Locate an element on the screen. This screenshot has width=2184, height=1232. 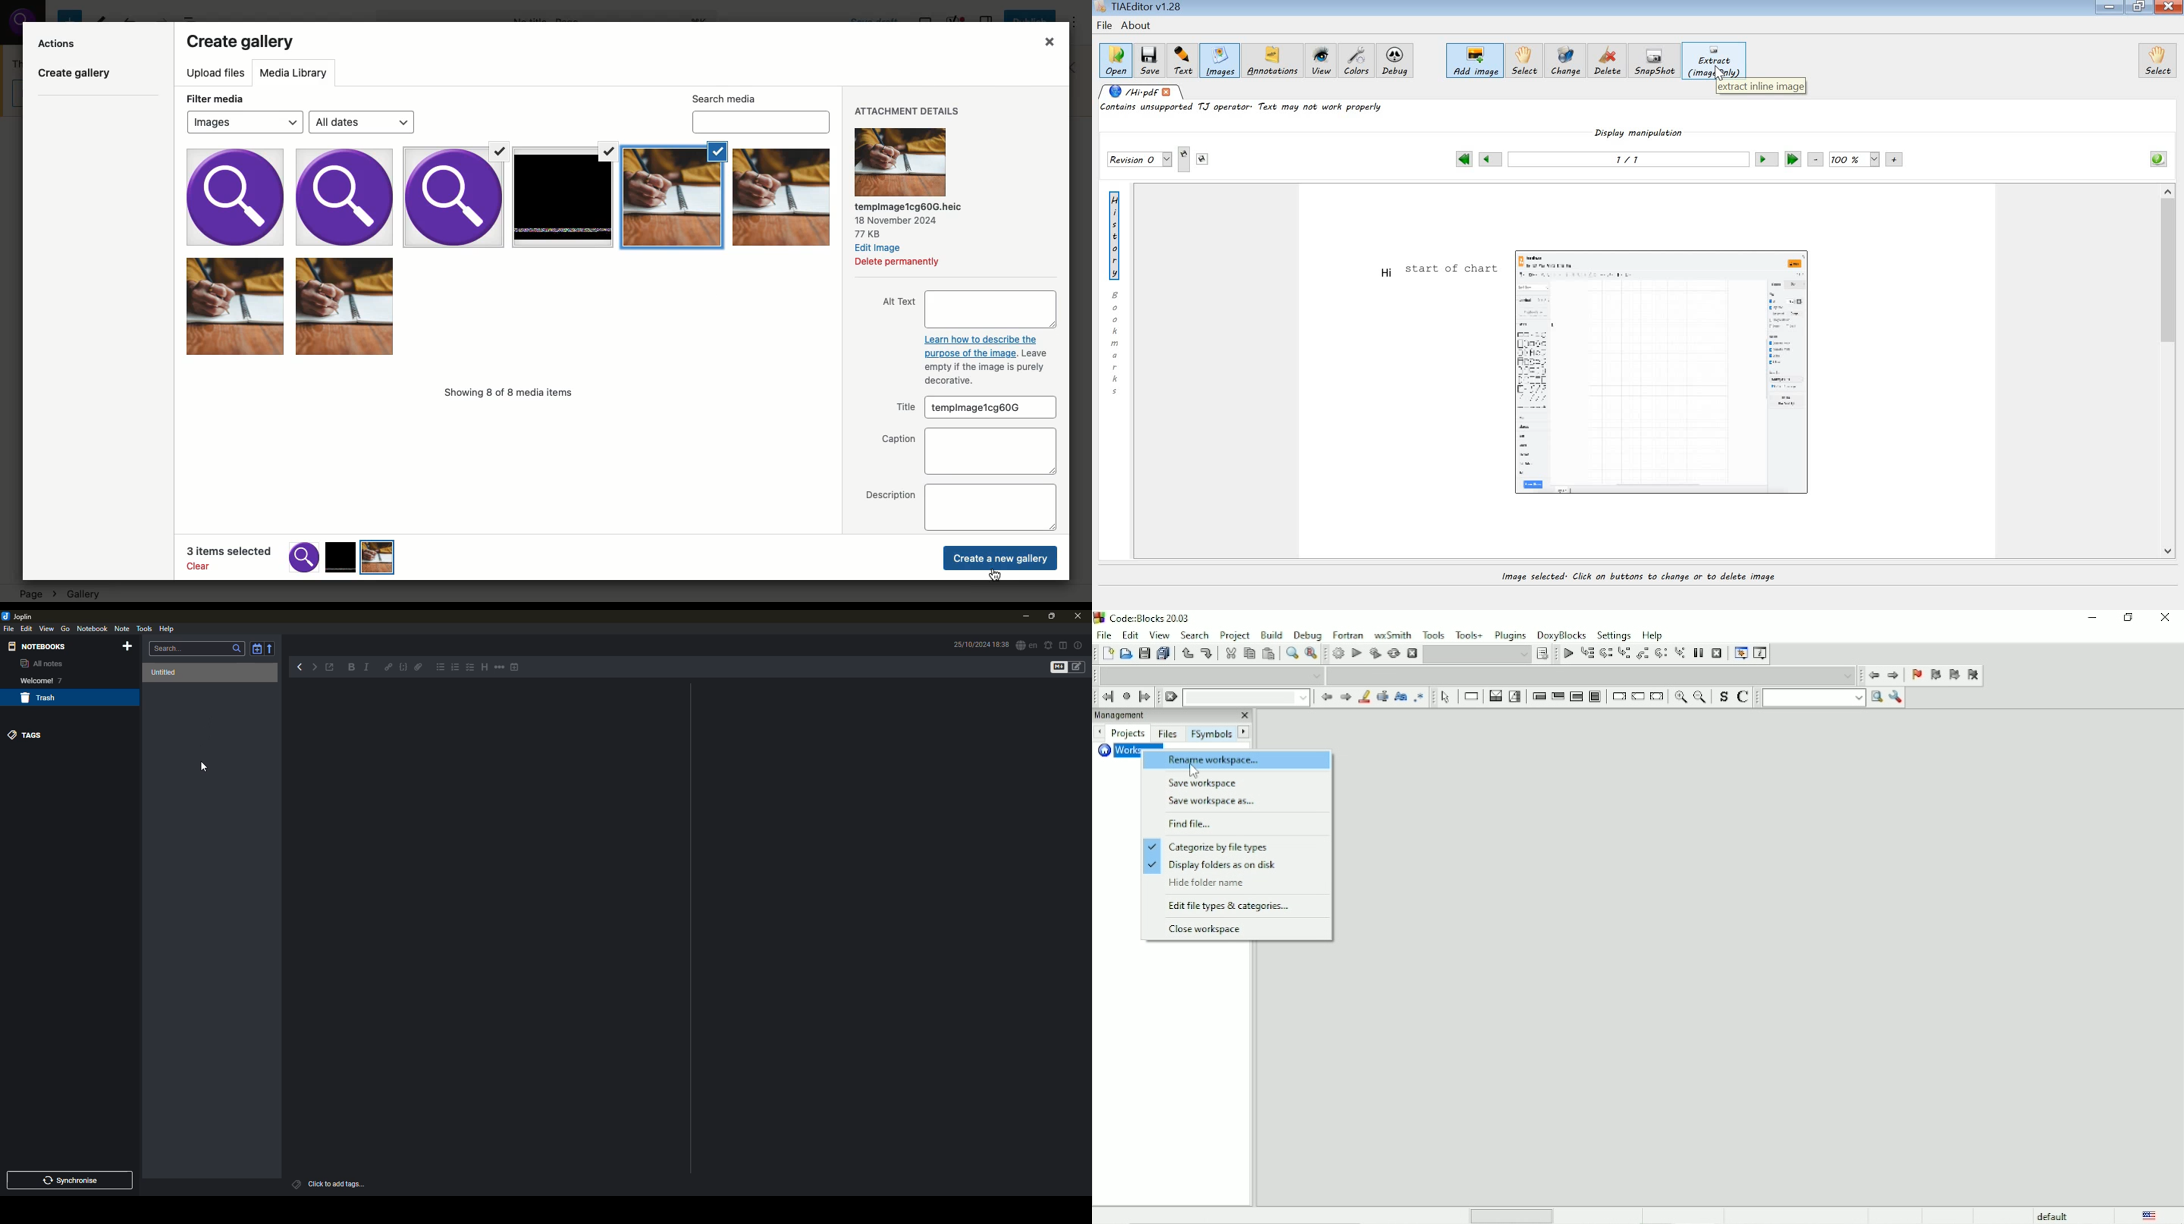
view is located at coordinates (47, 628).